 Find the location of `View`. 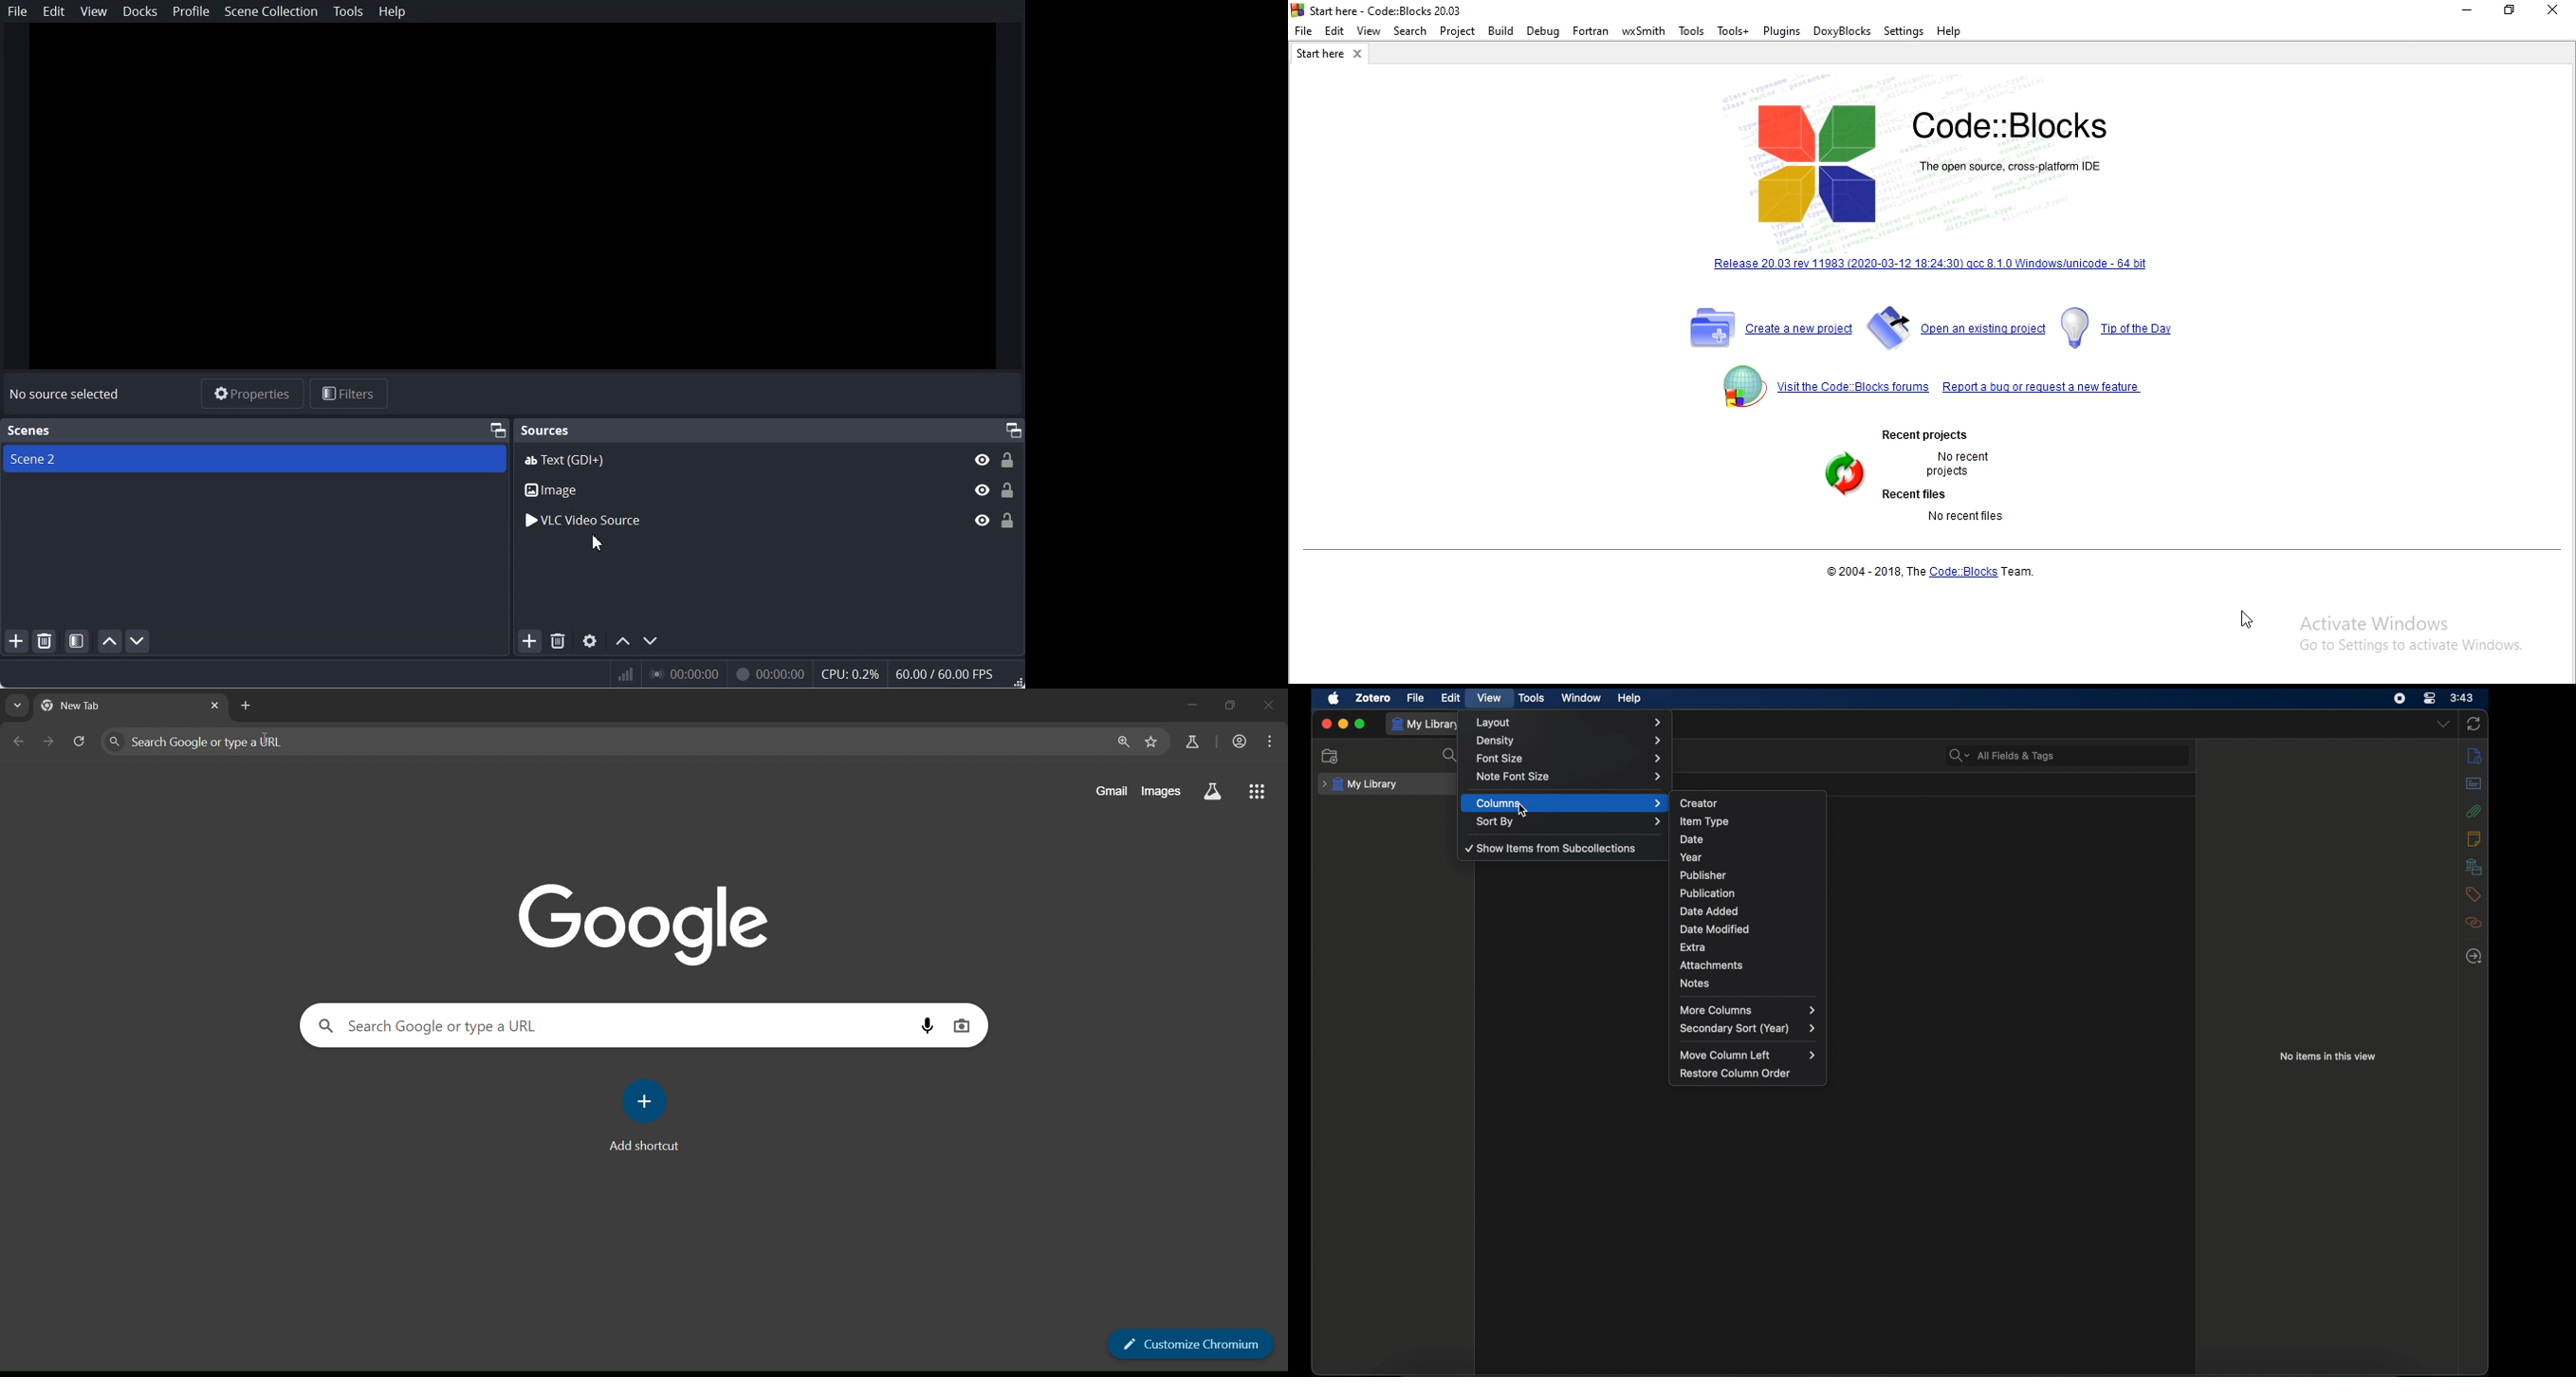

View is located at coordinates (94, 11).